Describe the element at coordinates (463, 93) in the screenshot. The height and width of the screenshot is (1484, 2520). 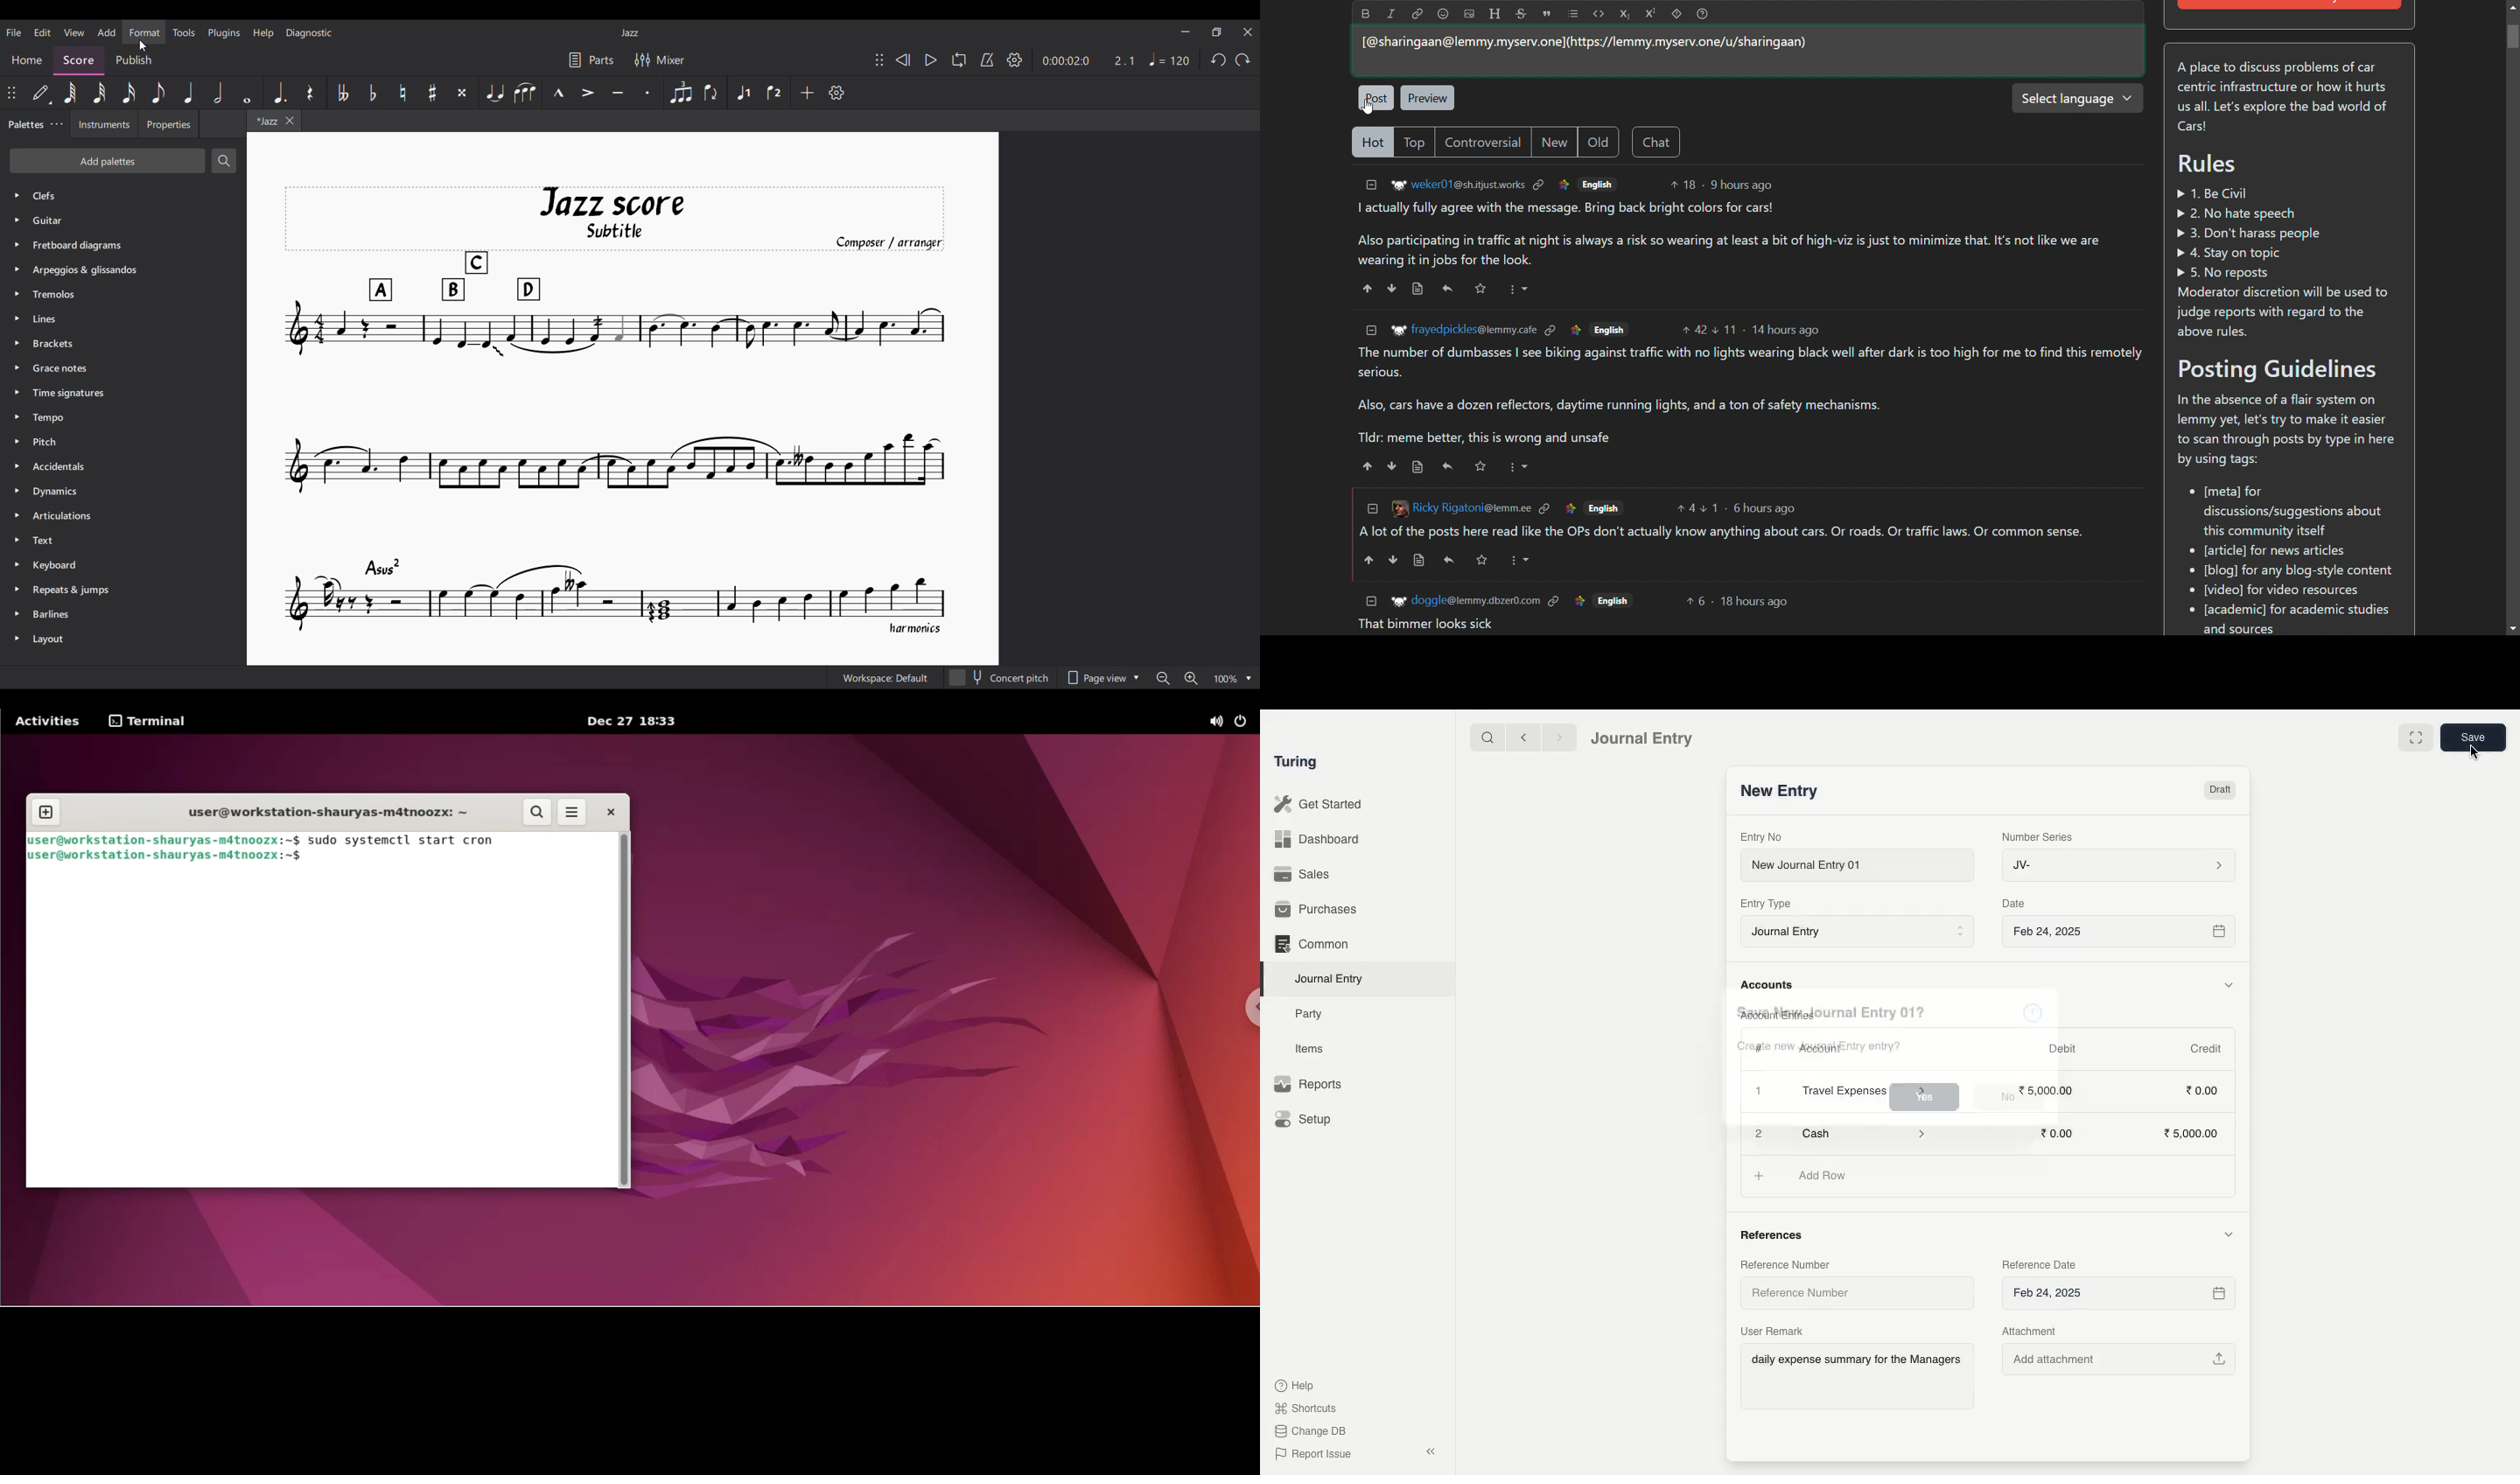
I see `Toggle double sharp` at that location.